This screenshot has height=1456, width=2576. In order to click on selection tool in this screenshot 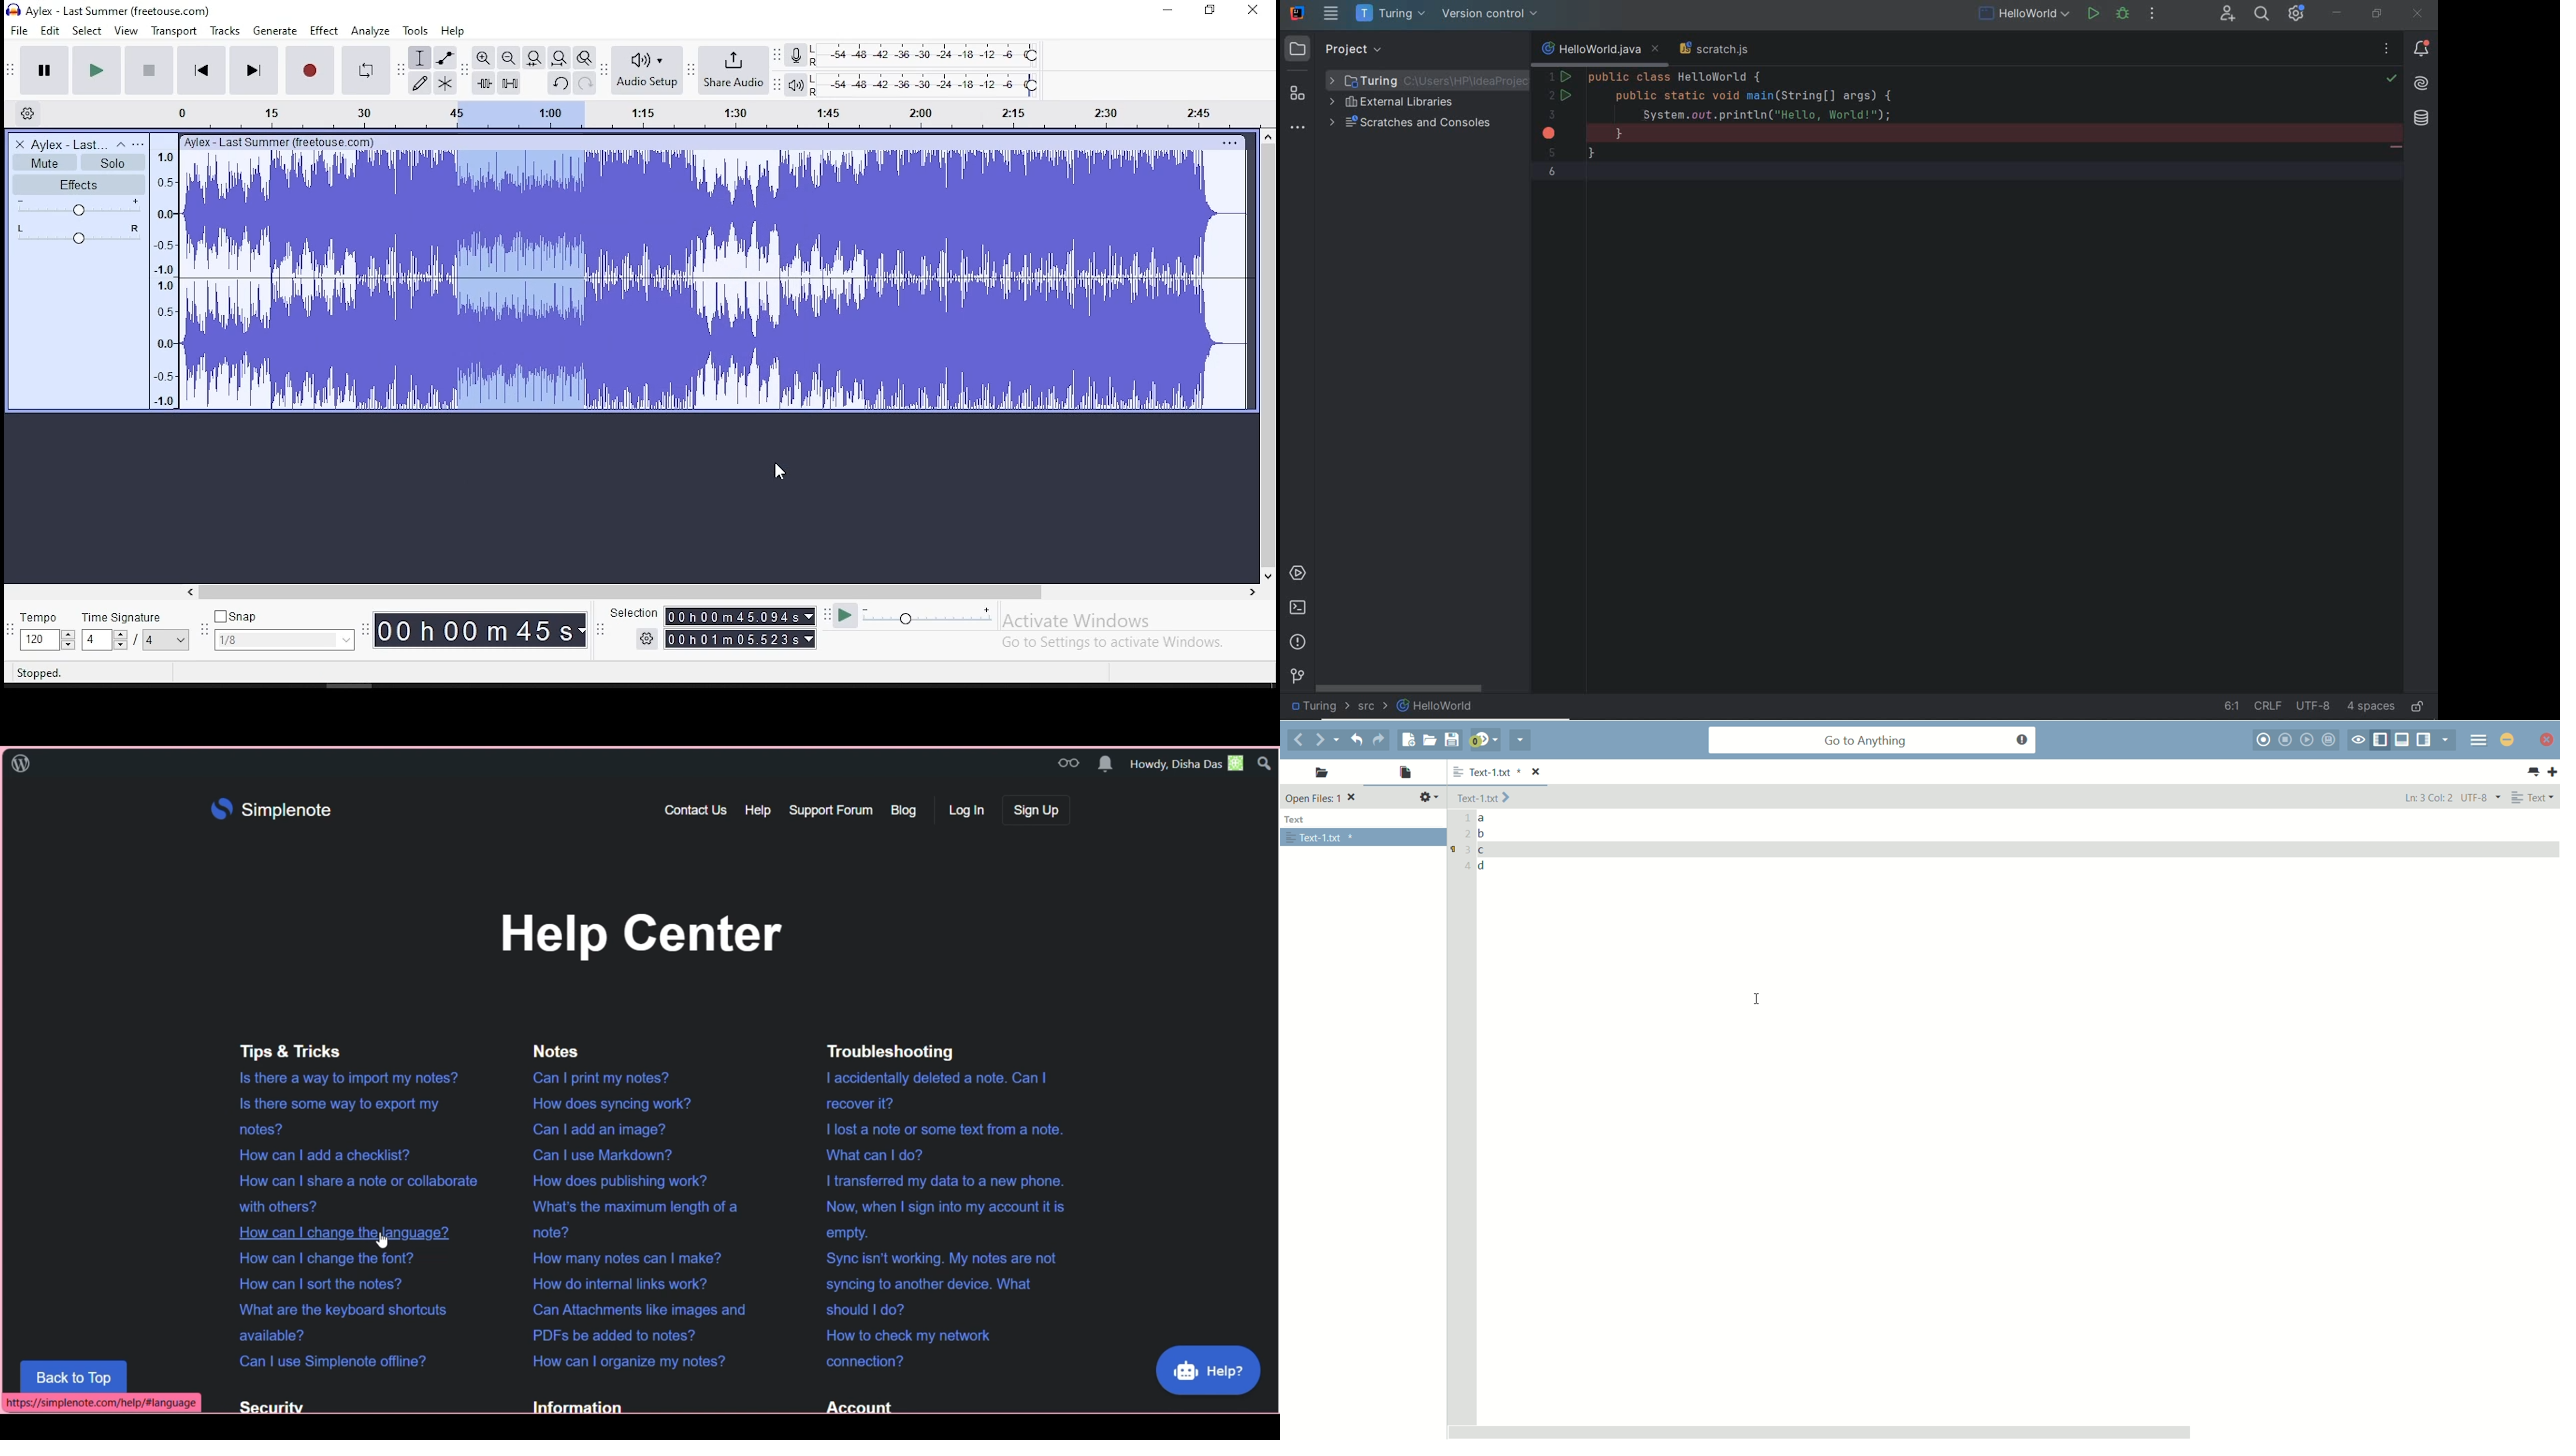, I will do `click(420, 57)`.